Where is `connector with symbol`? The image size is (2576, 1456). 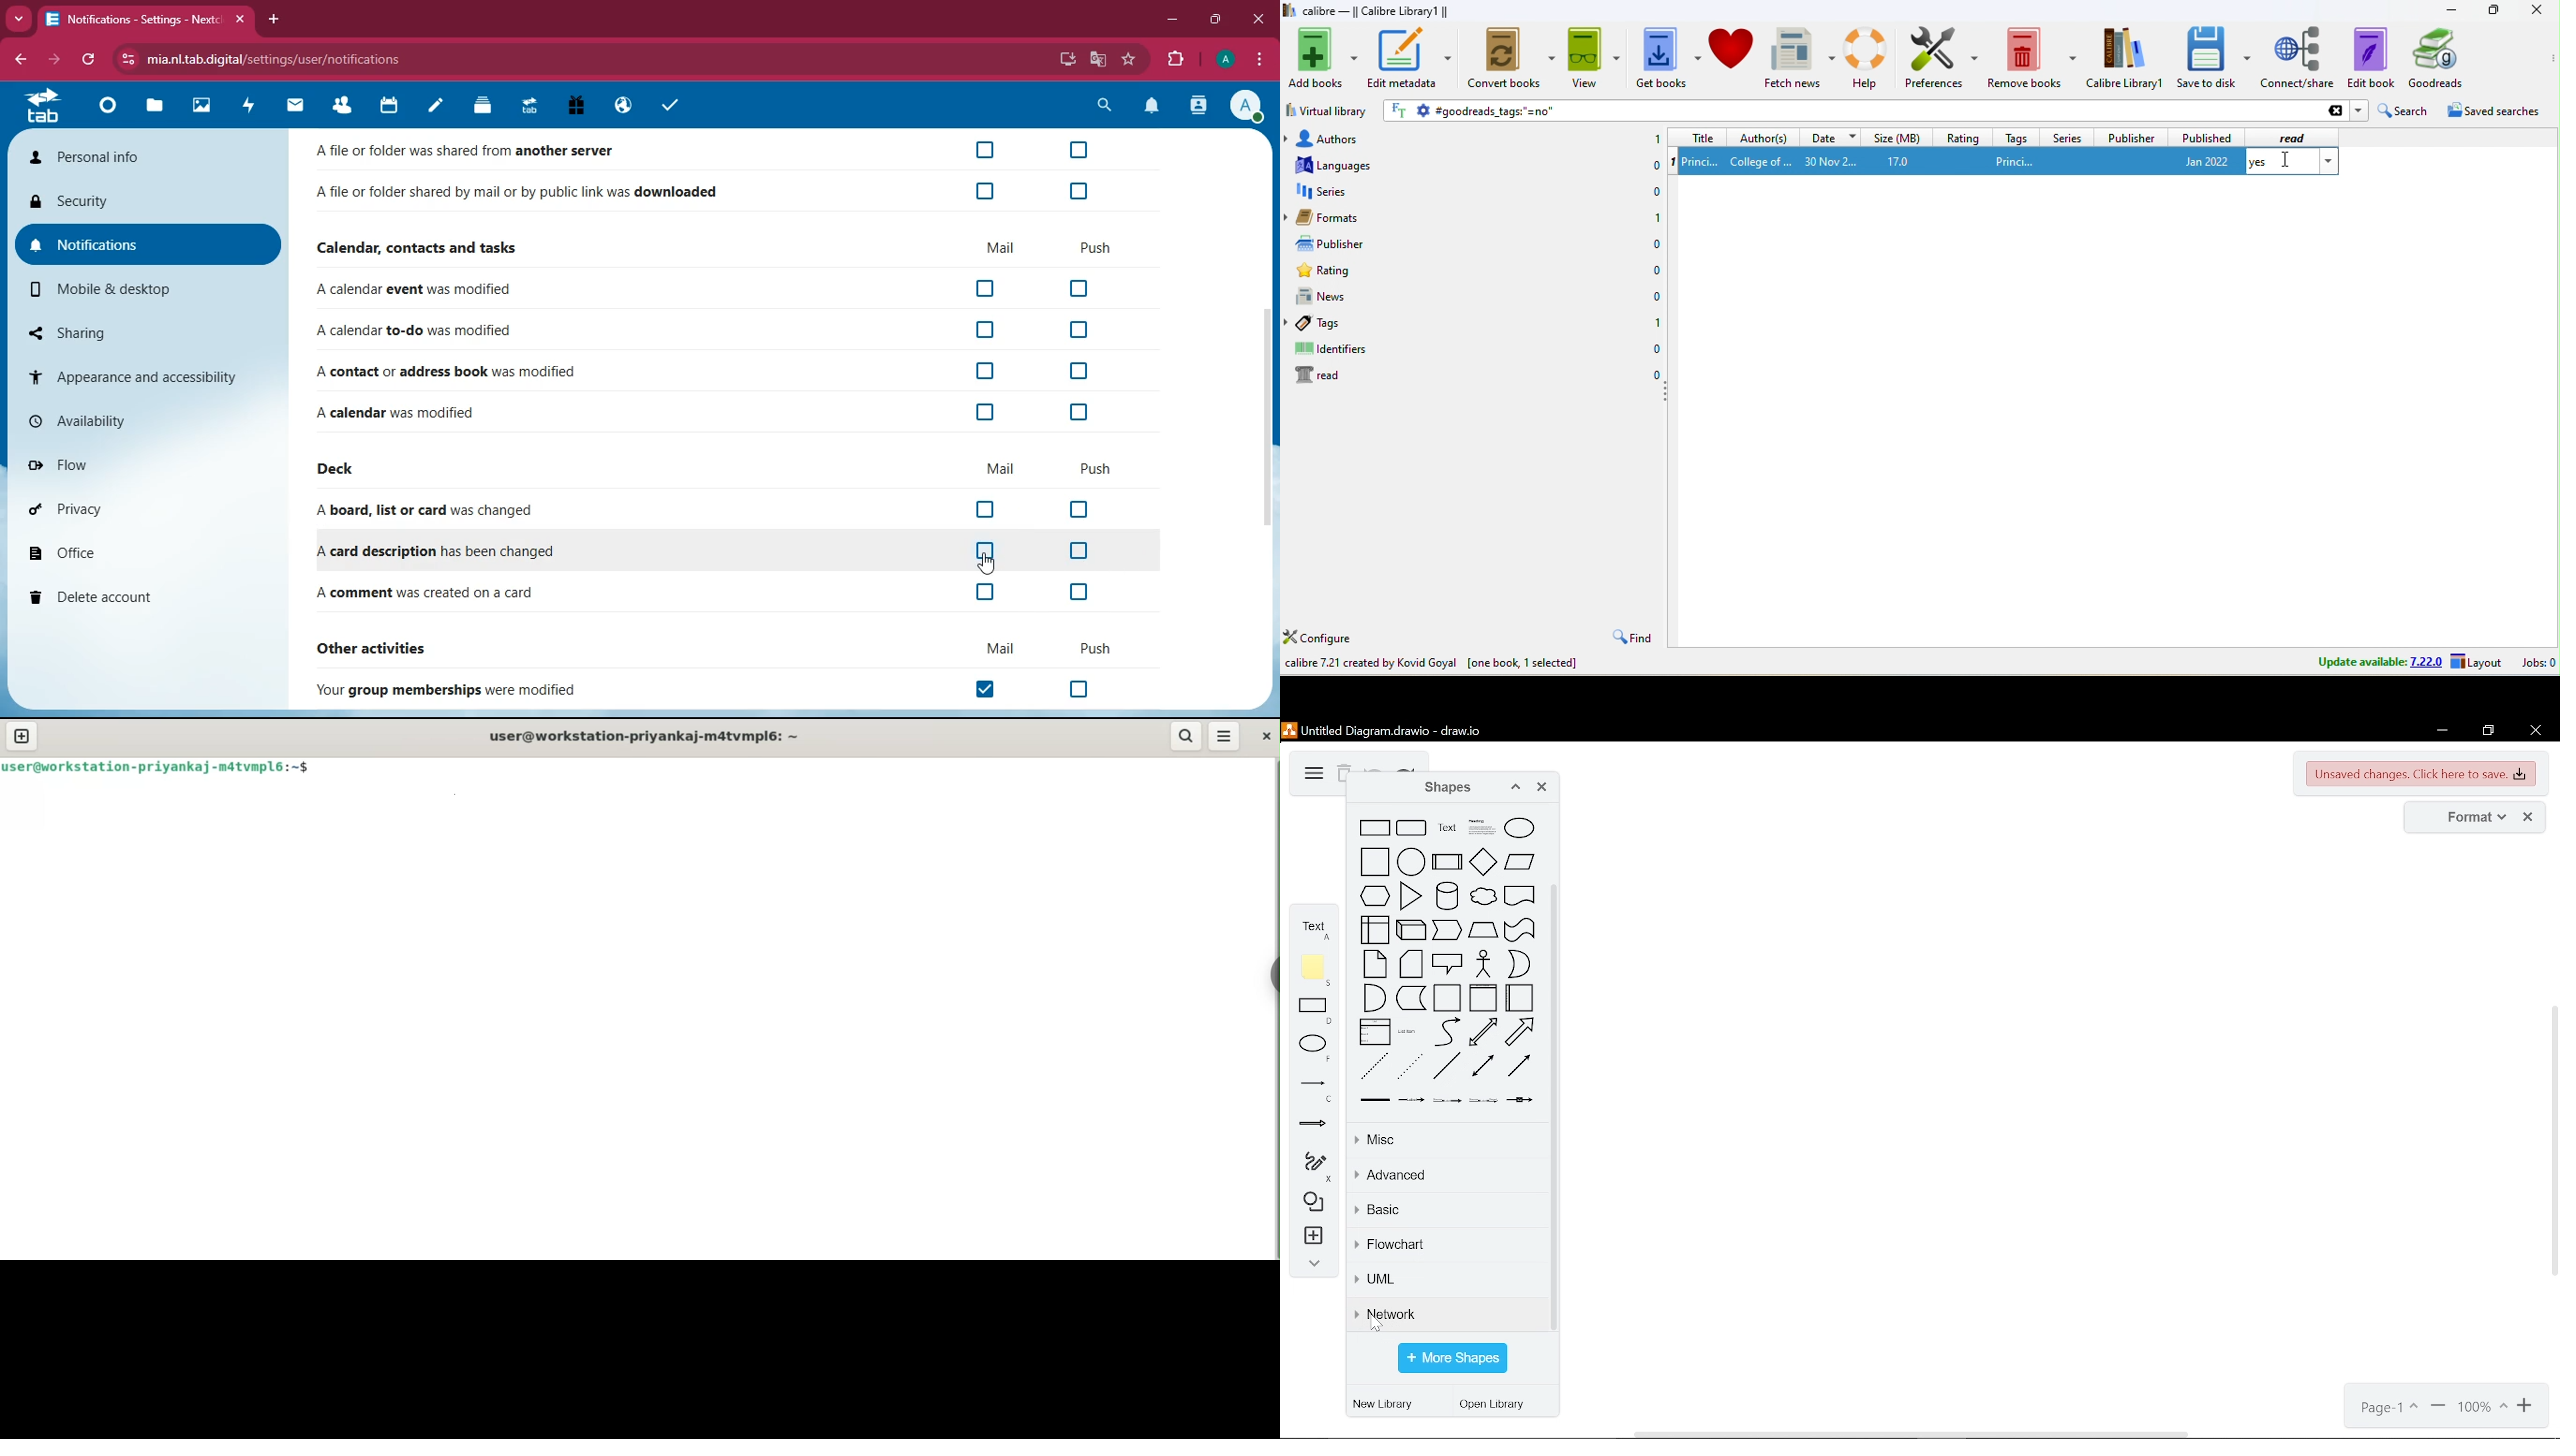 connector with symbol is located at coordinates (1520, 1100).